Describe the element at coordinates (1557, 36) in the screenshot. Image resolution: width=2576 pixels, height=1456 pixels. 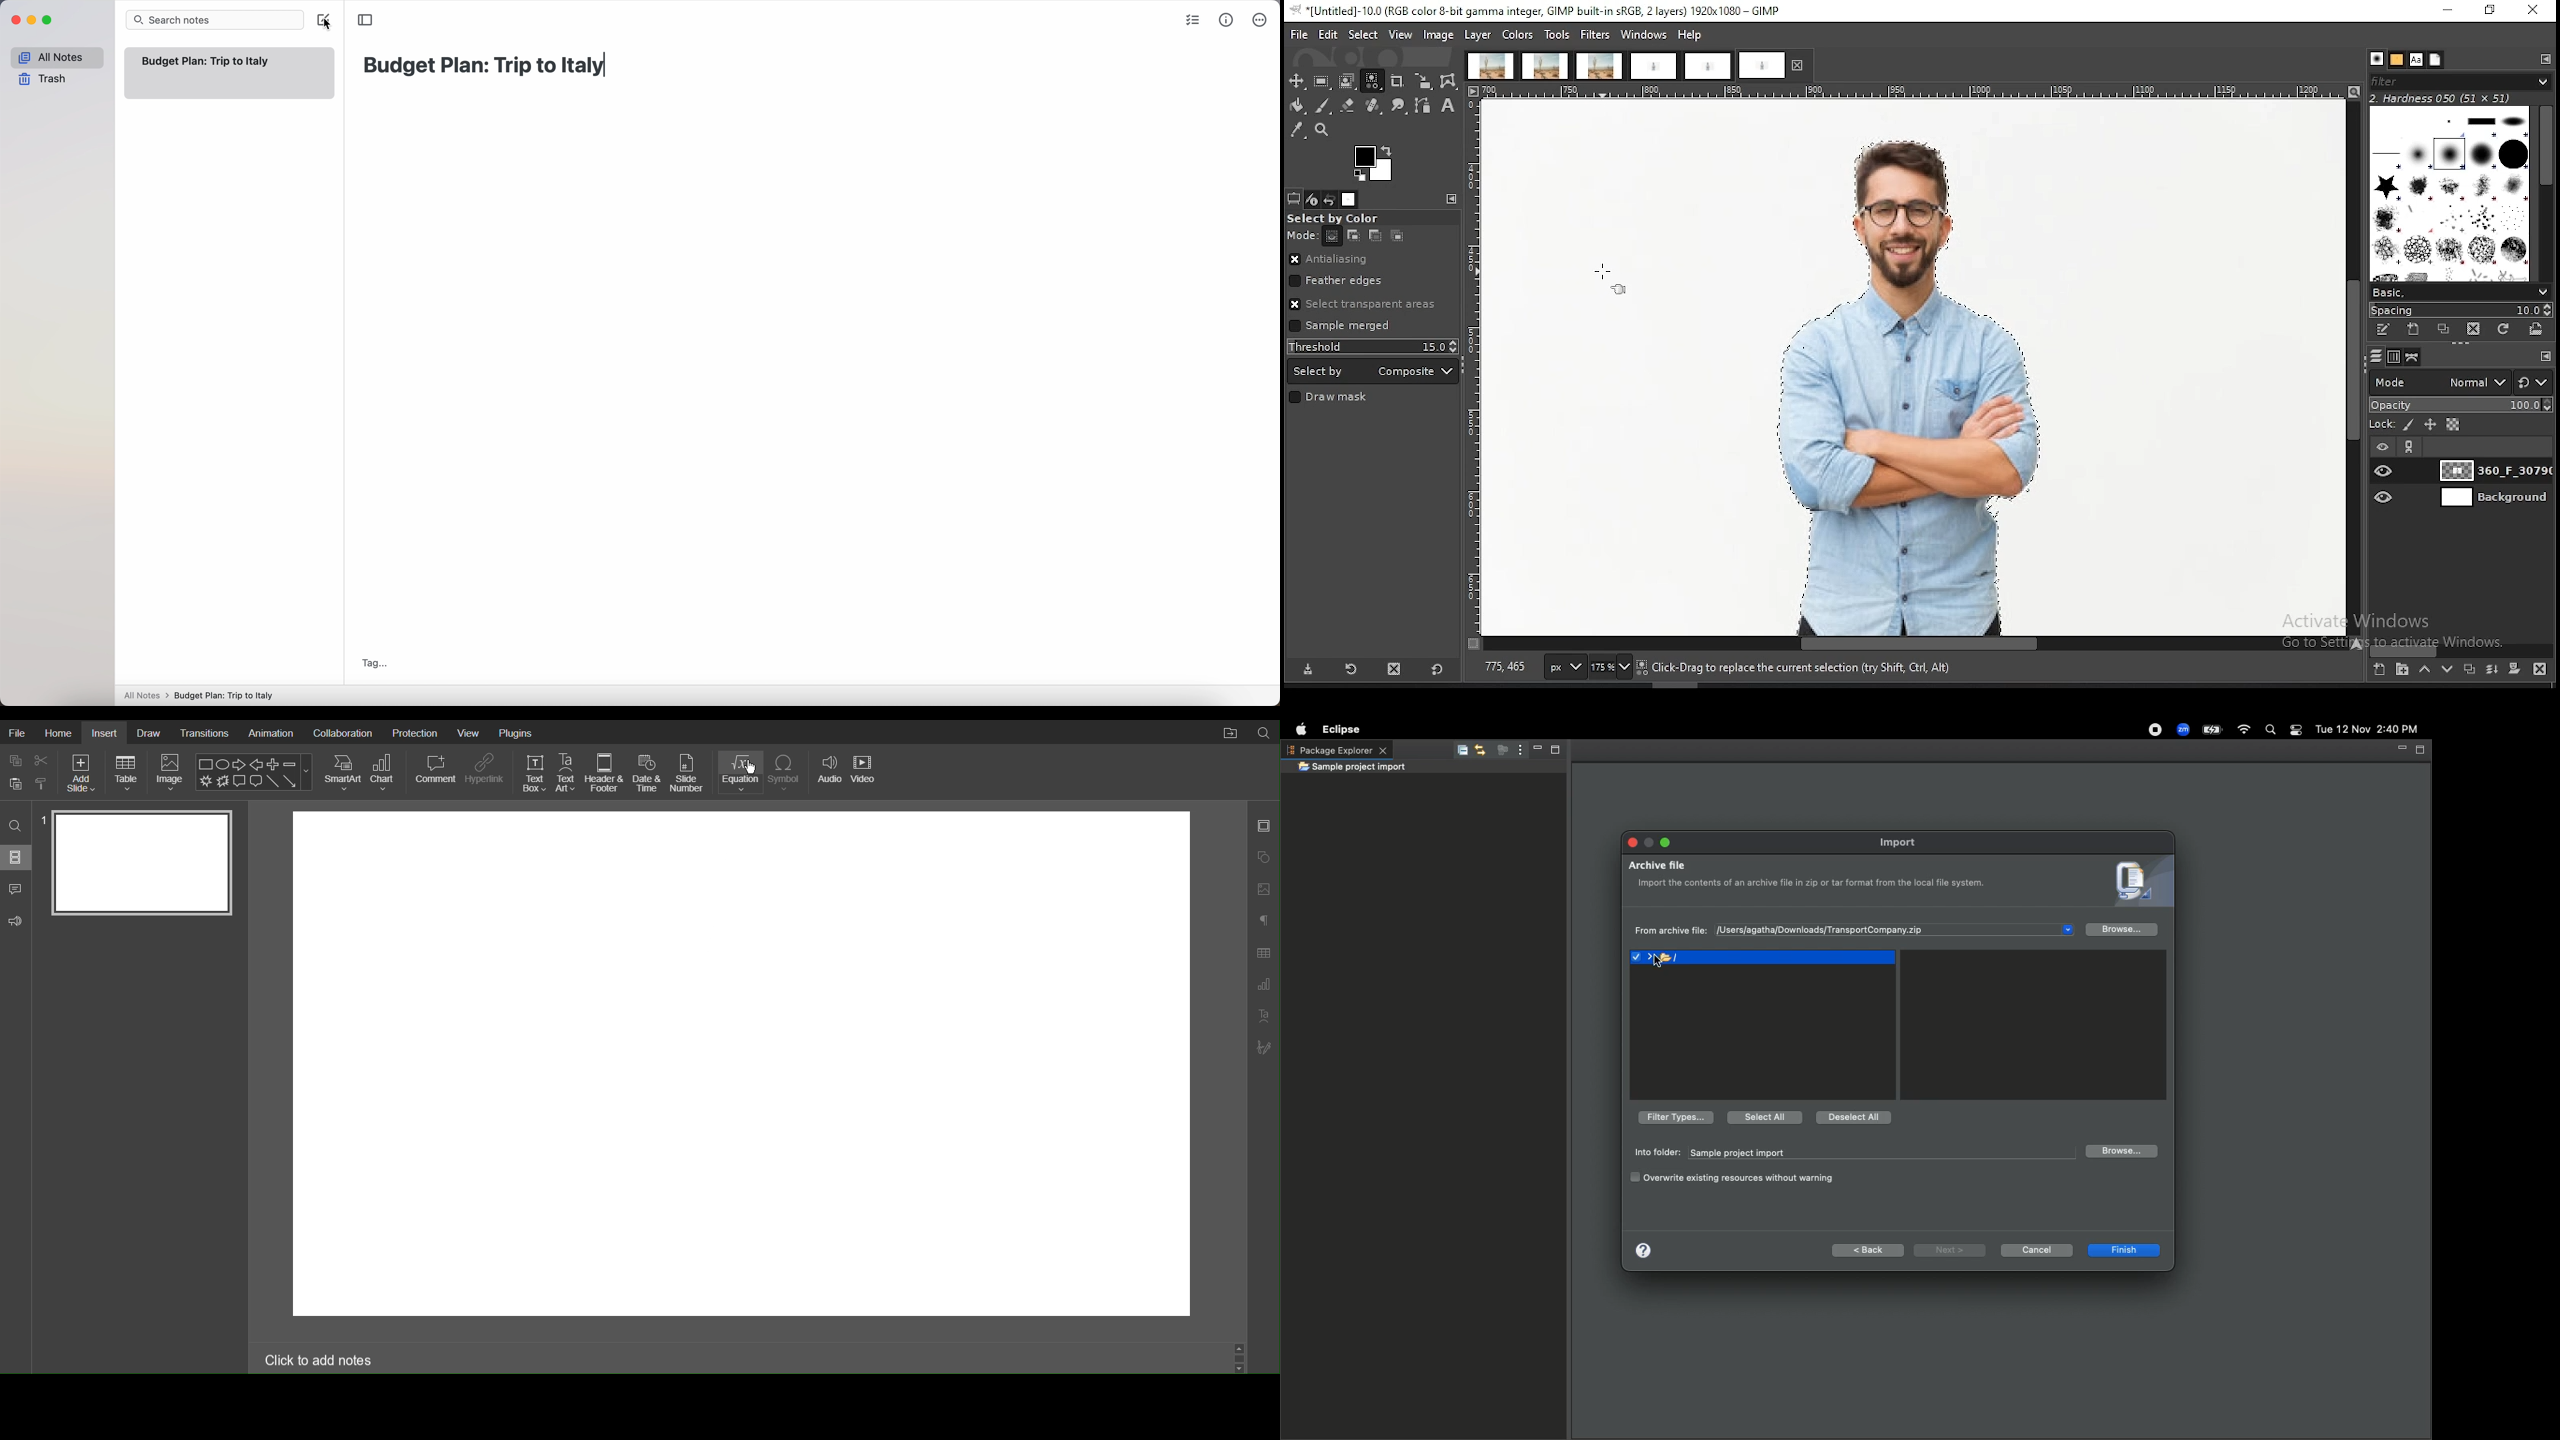
I see `tools` at that location.